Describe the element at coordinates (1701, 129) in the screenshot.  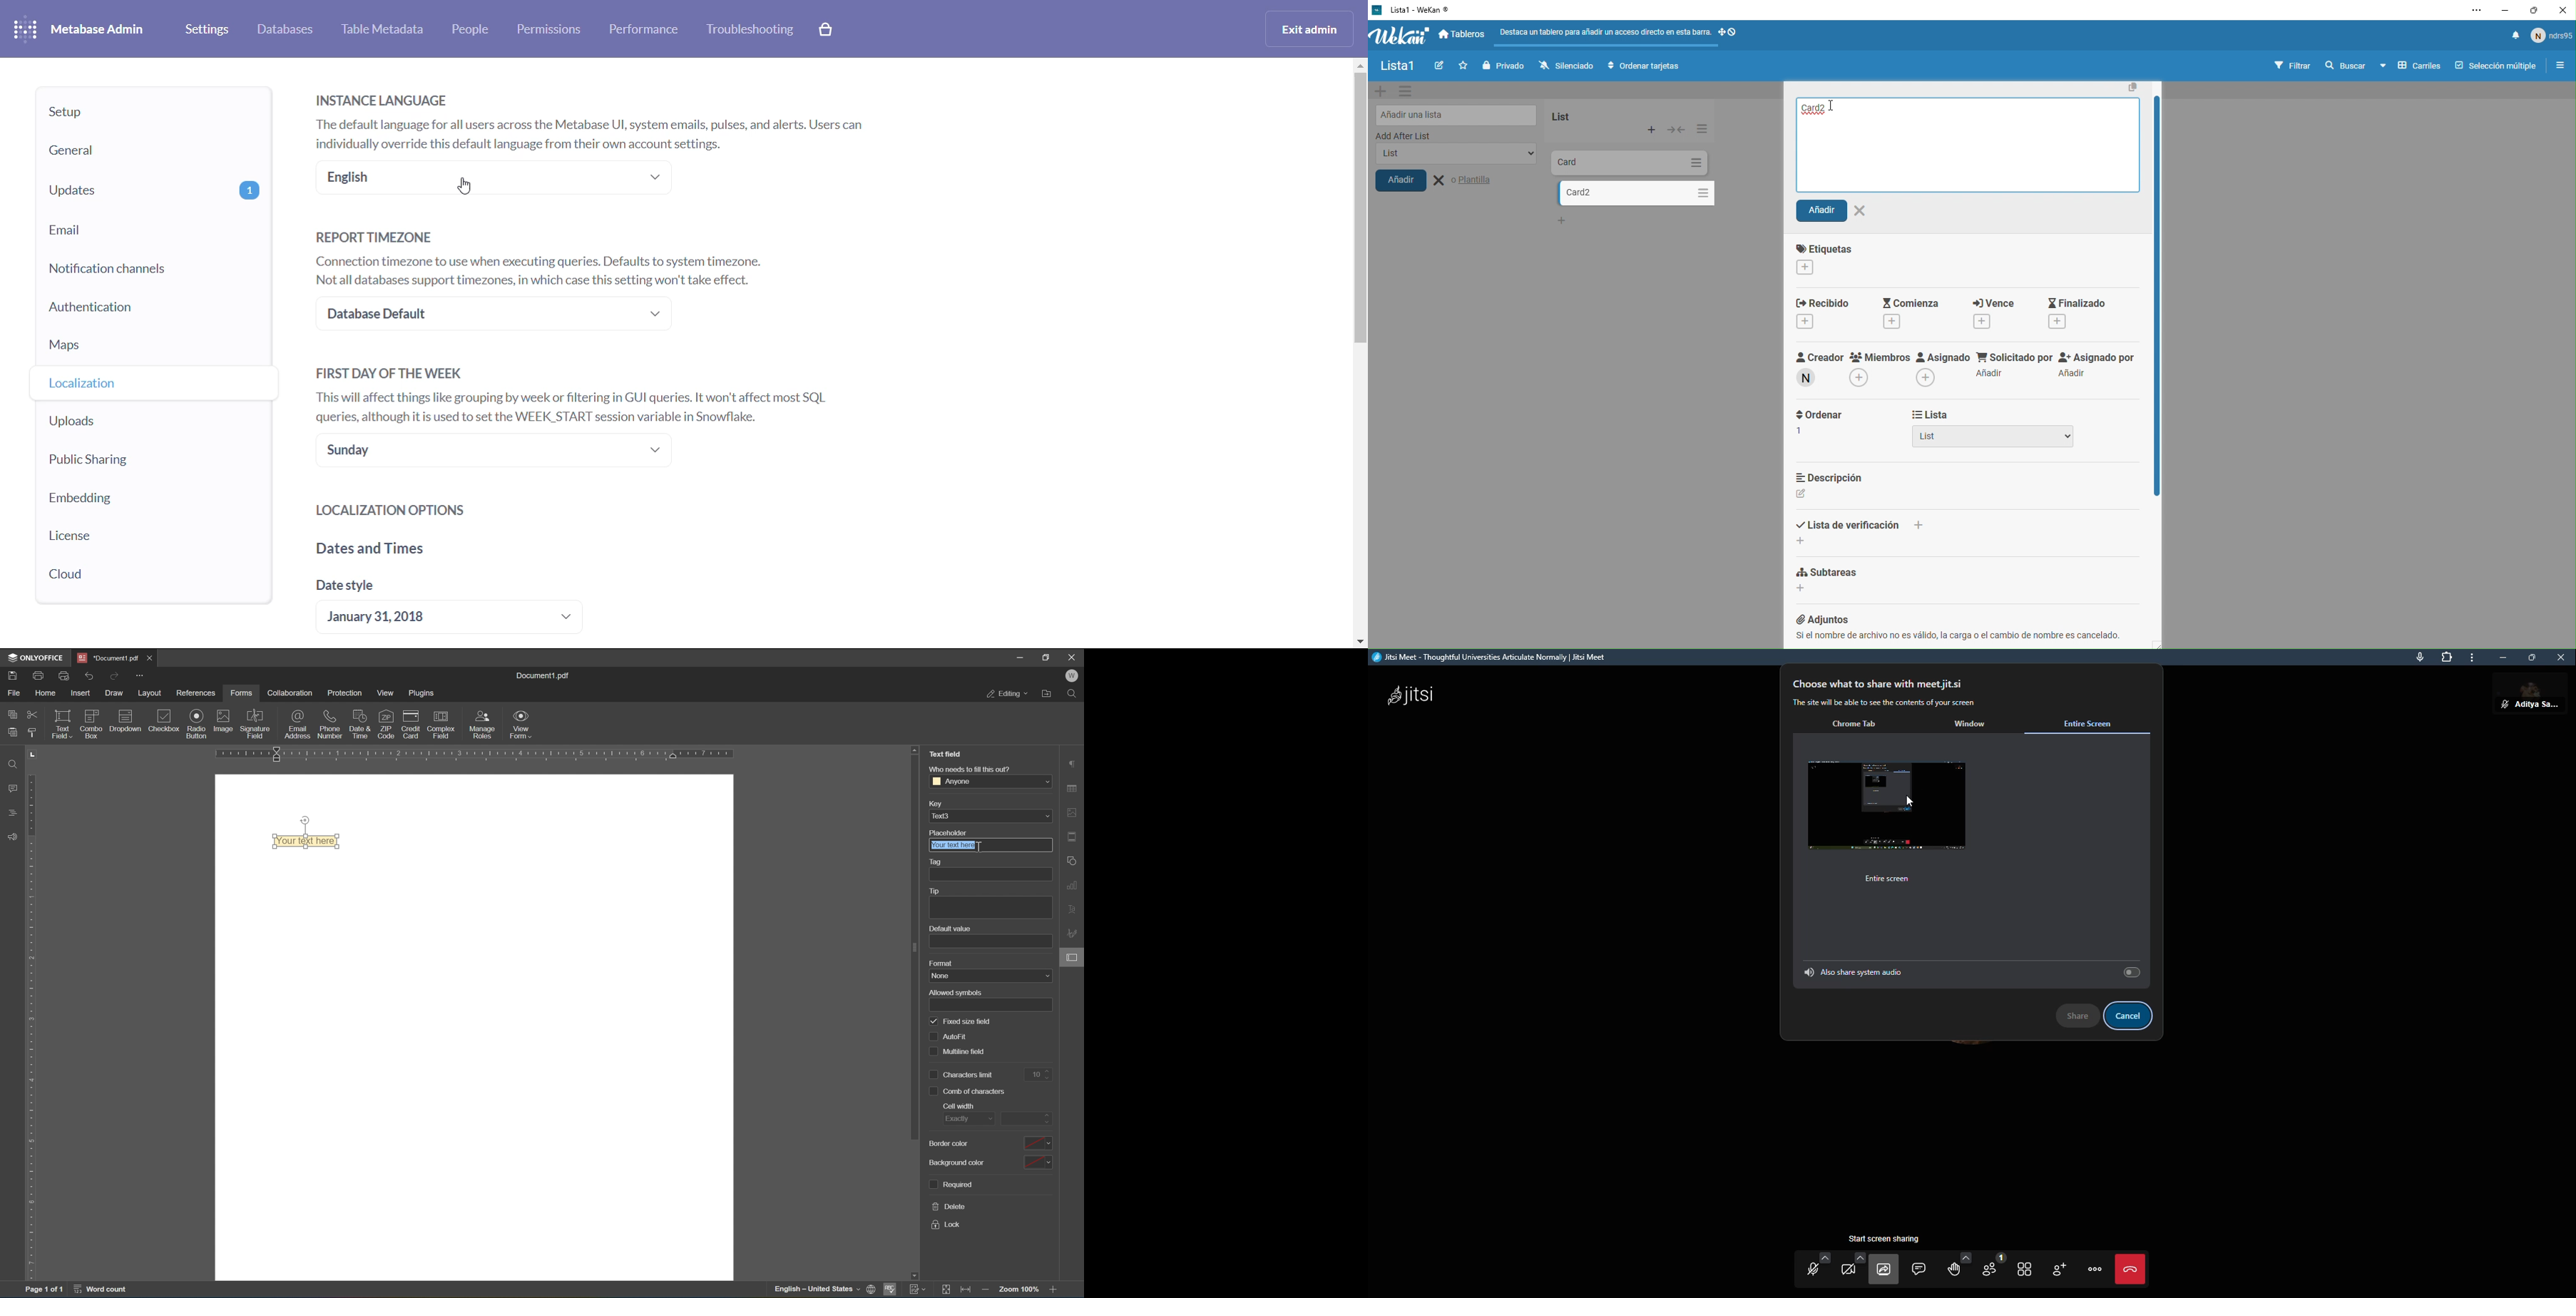
I see `Options` at that location.